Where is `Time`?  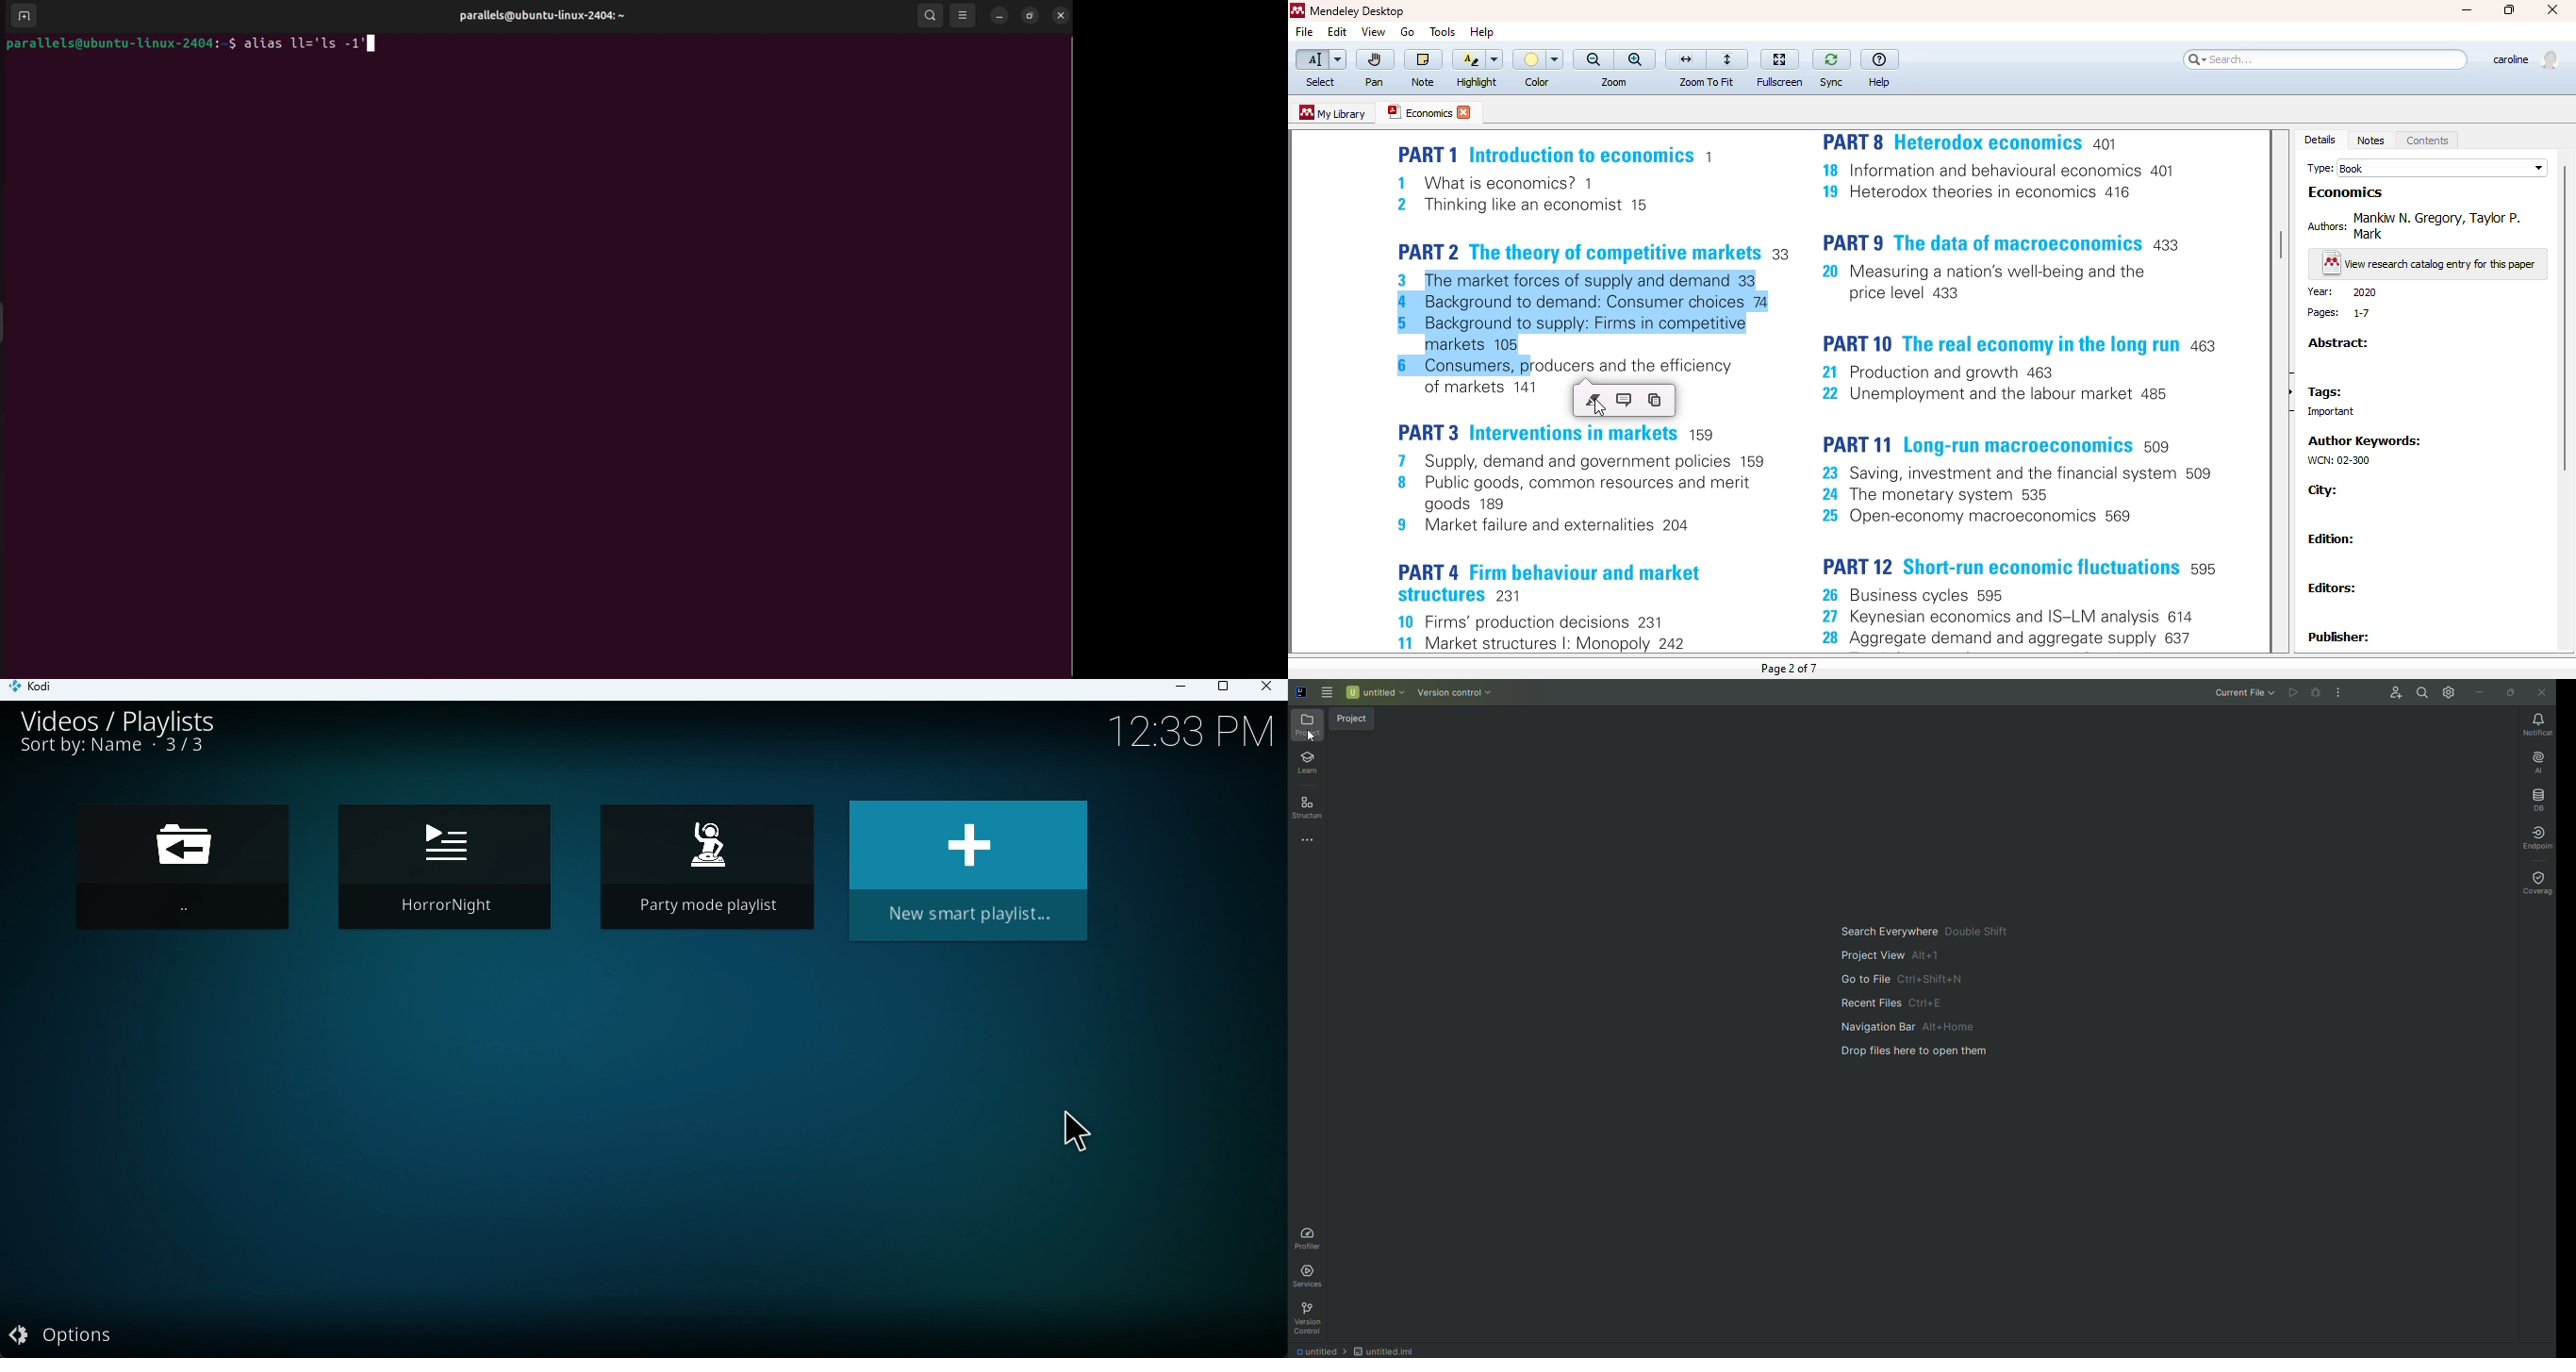 Time is located at coordinates (1181, 734).